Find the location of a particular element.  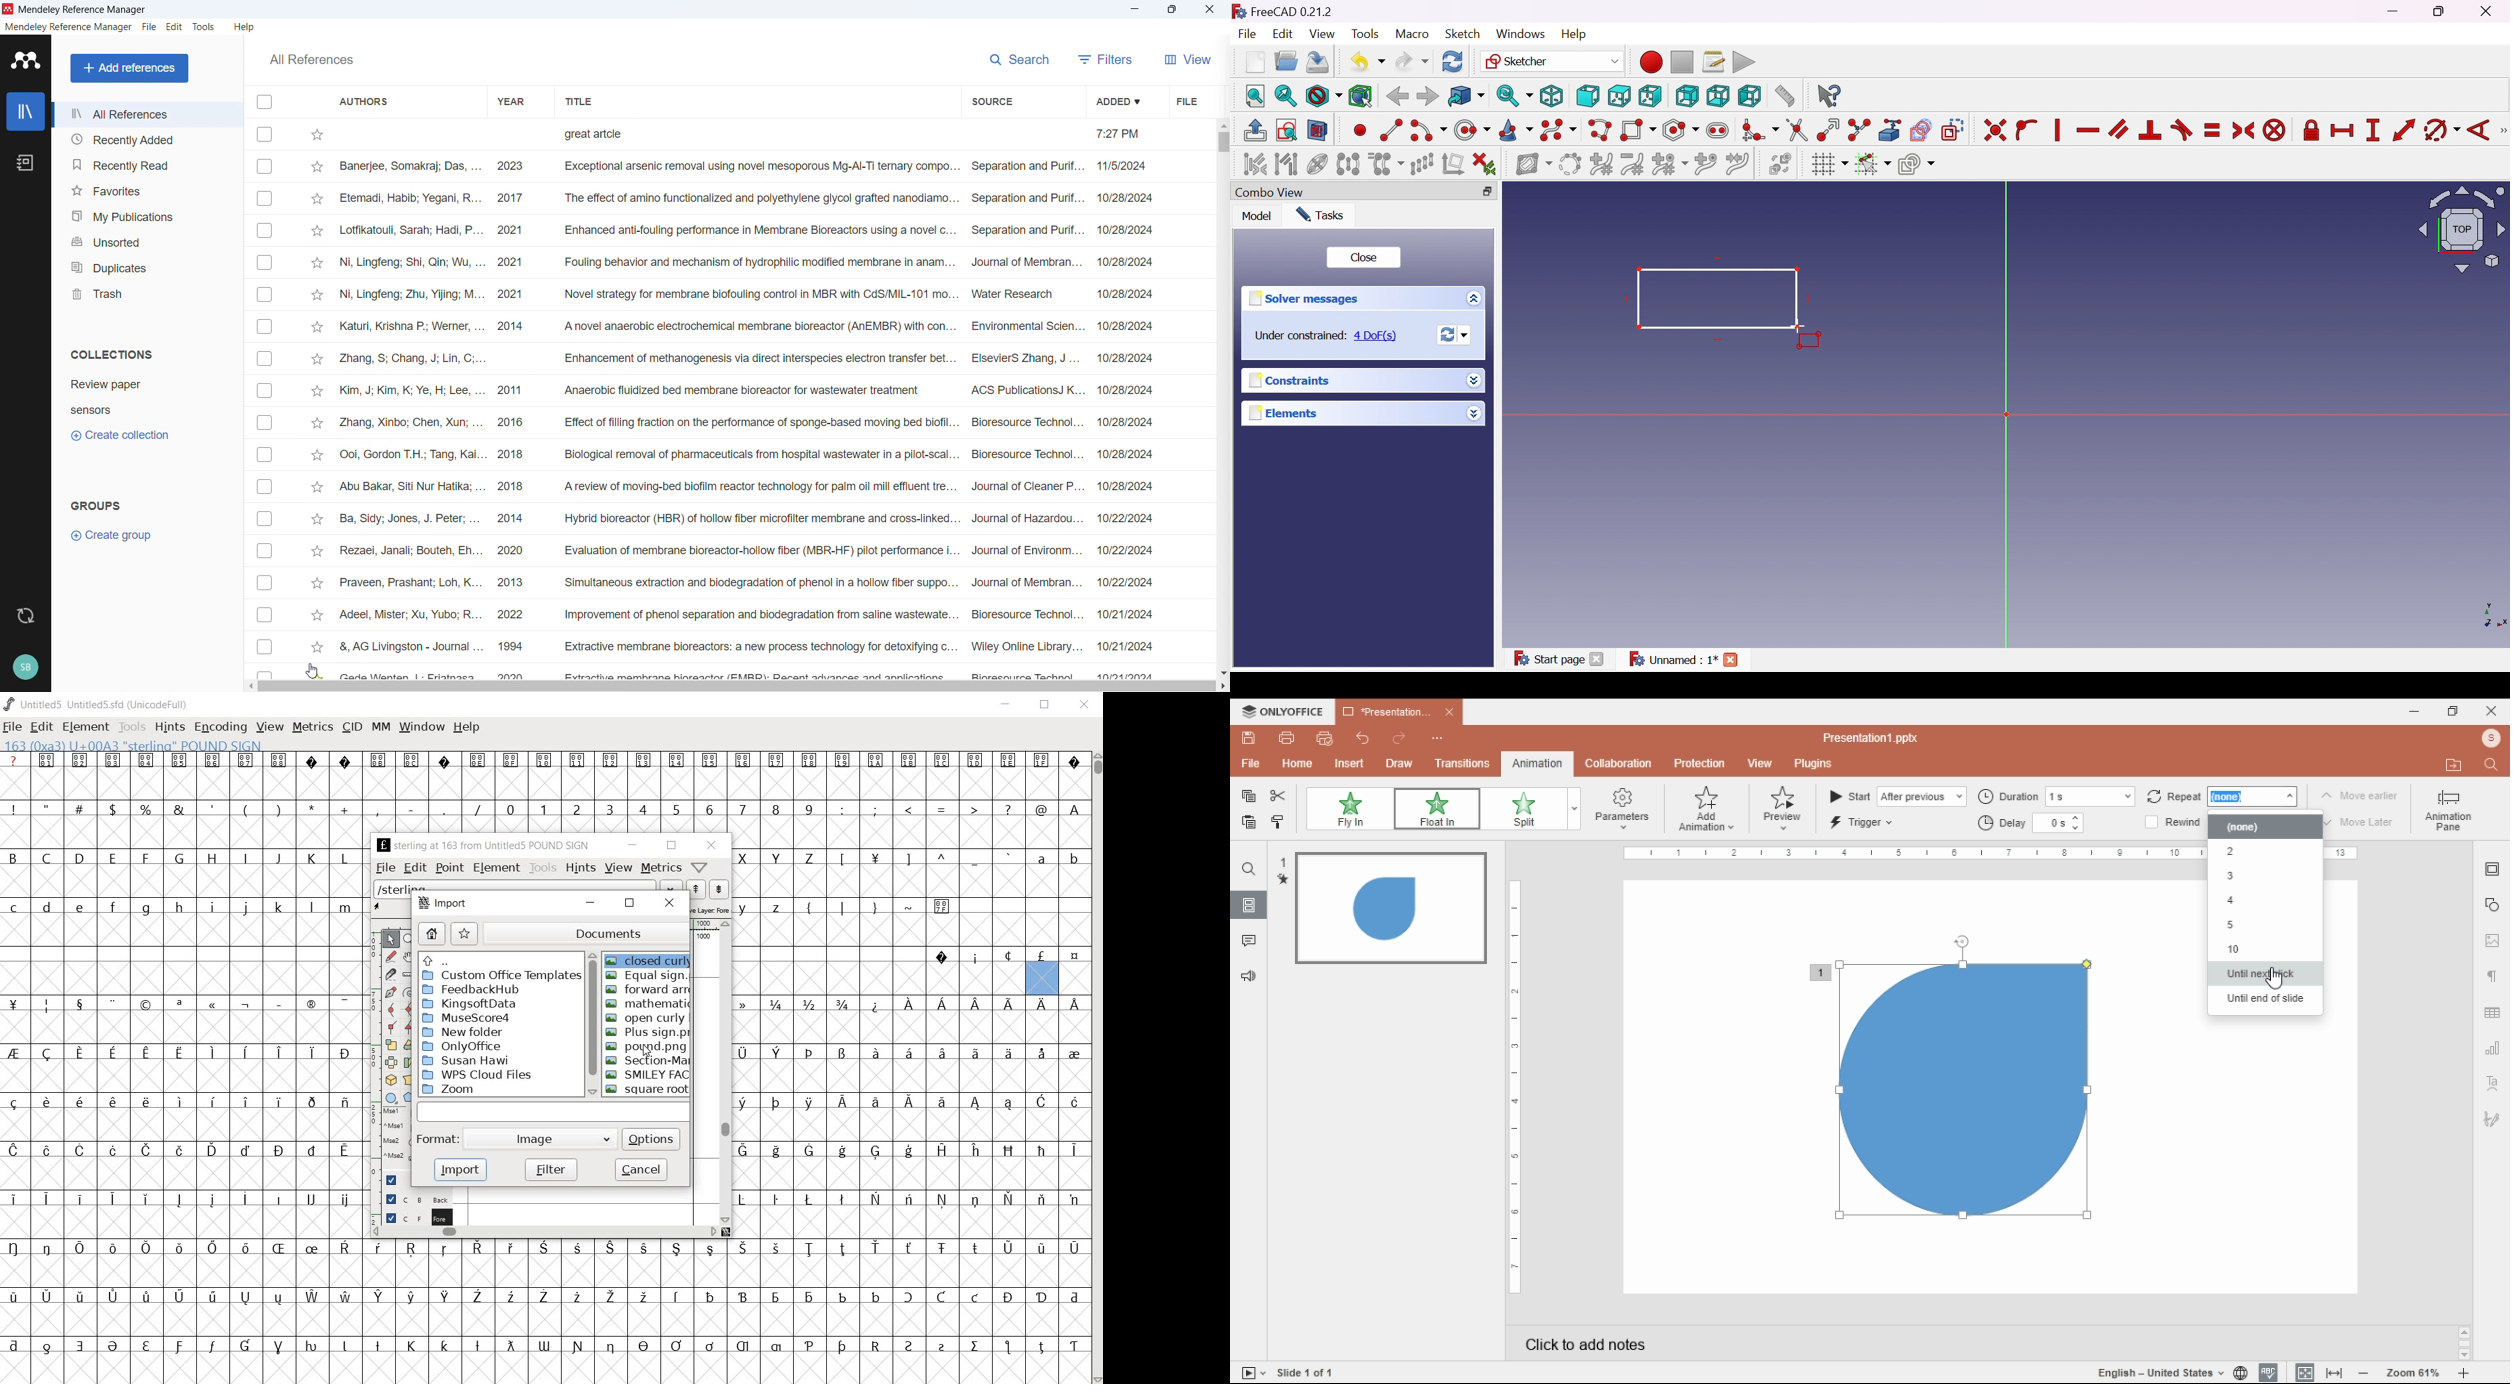

Extend edge is located at coordinates (1829, 131).